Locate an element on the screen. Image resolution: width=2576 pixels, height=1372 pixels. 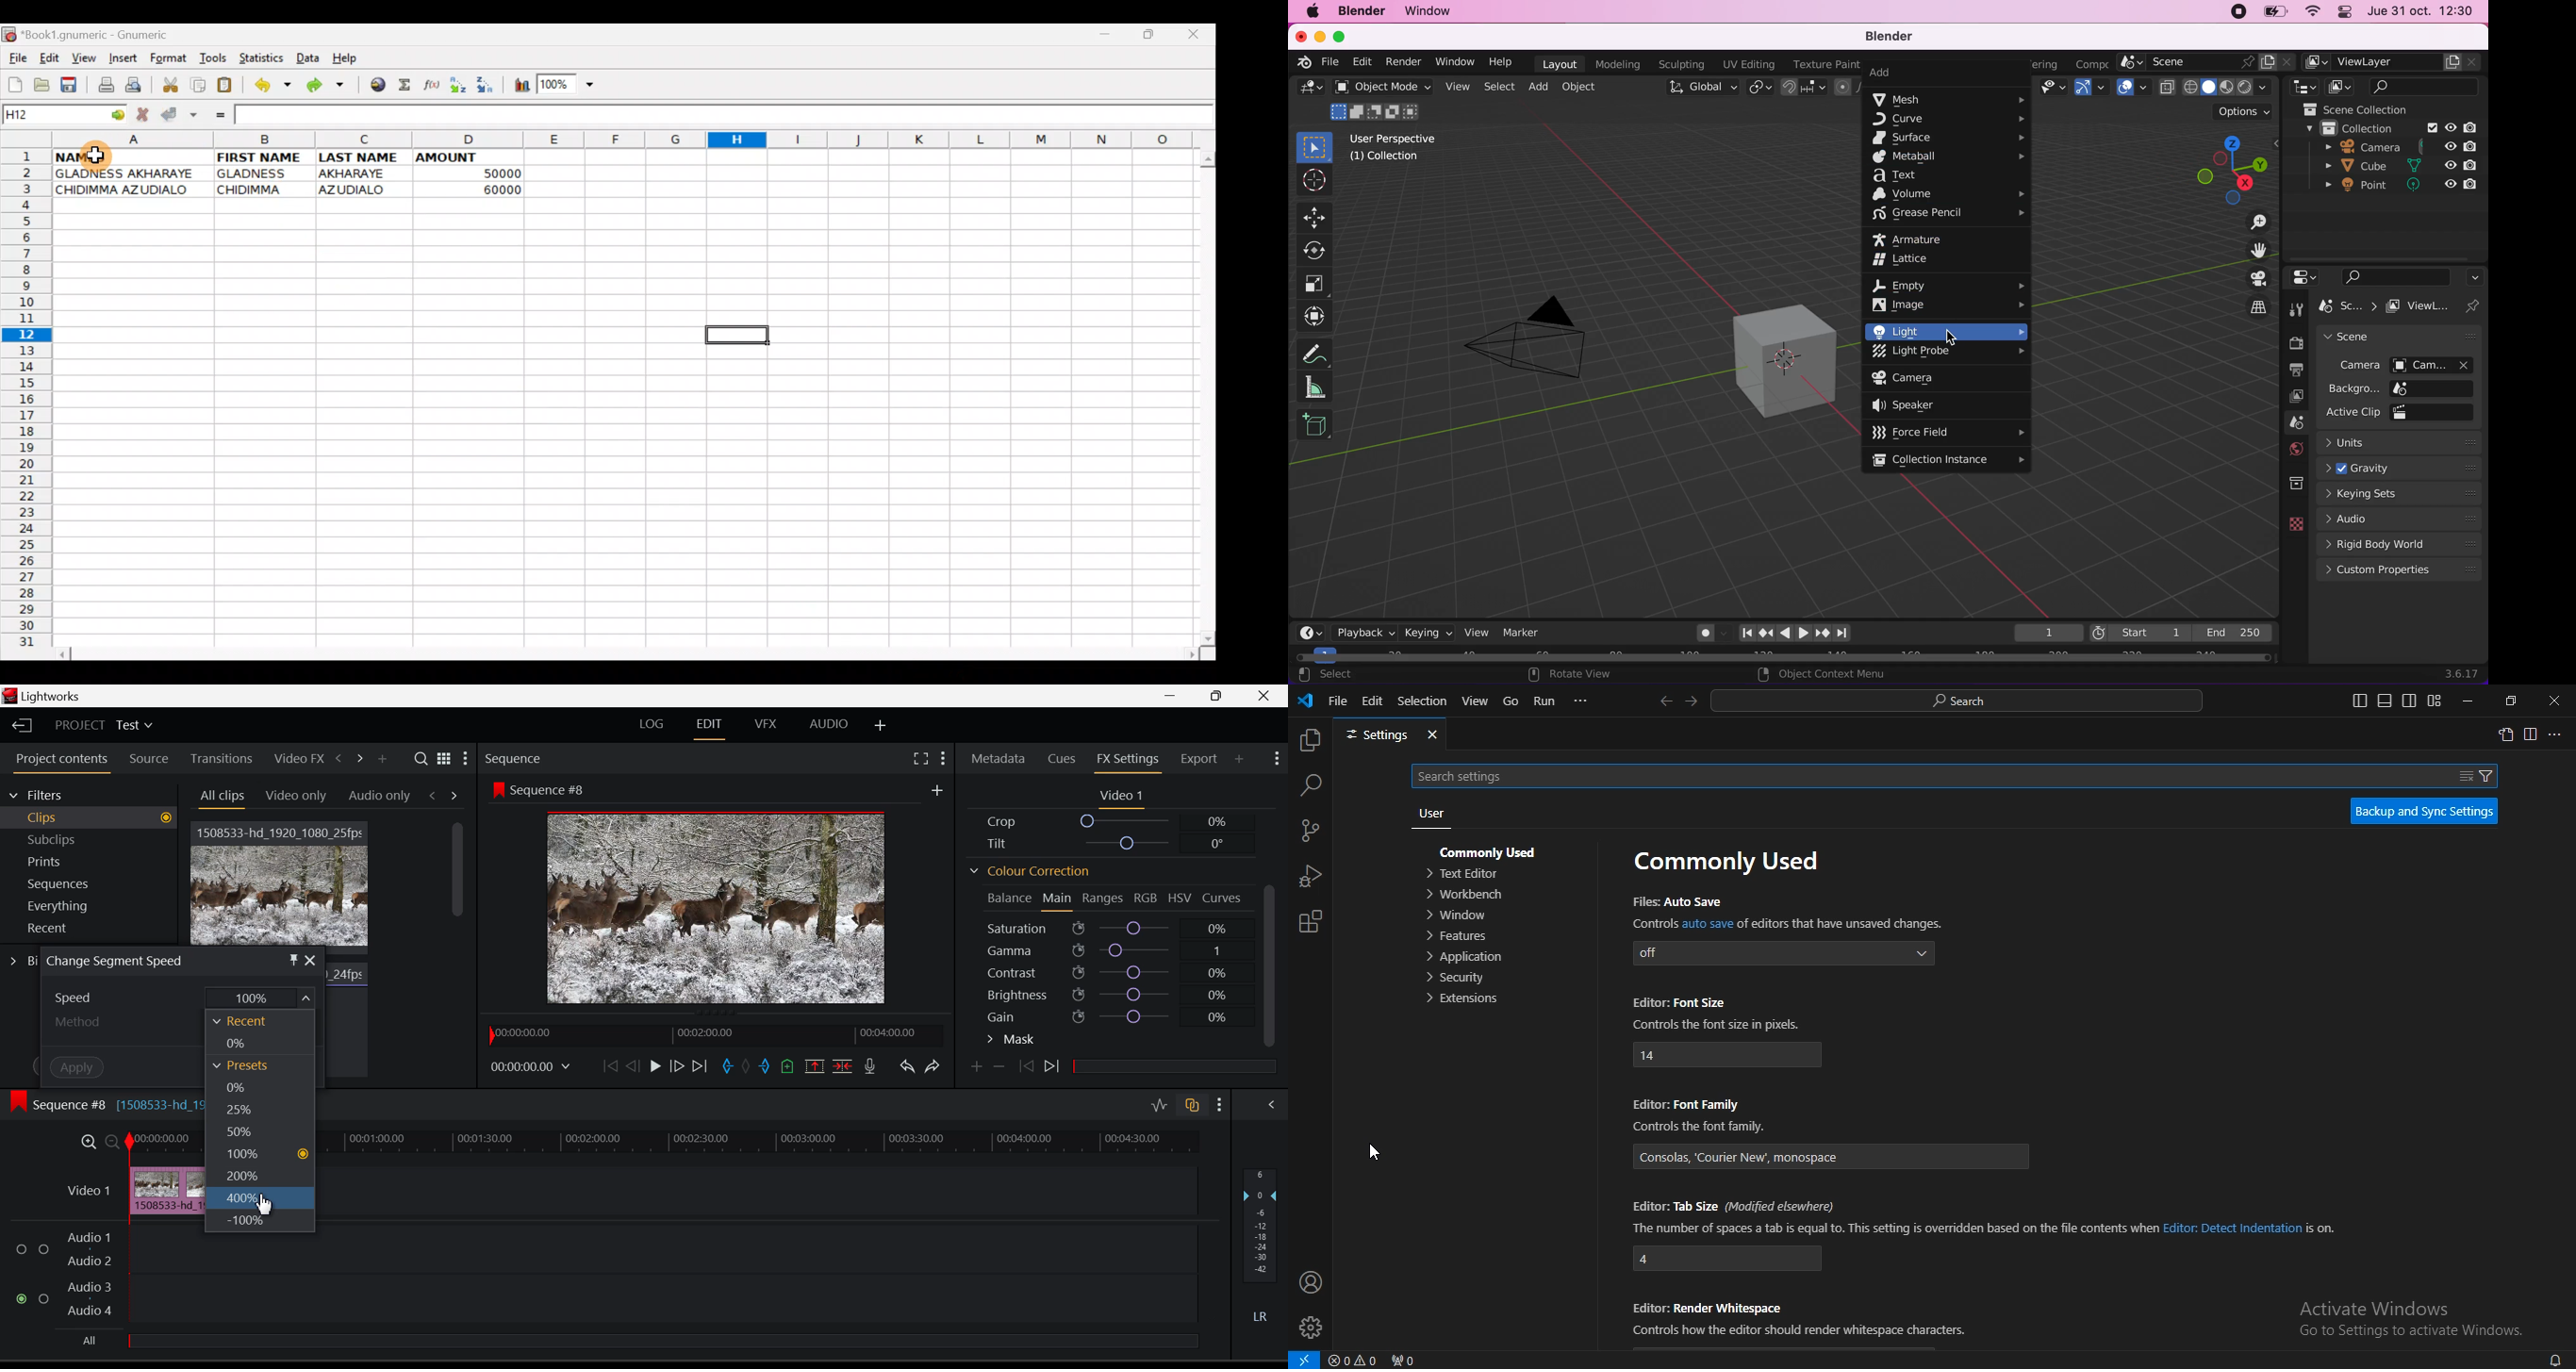
camera is located at coordinates (1920, 377).